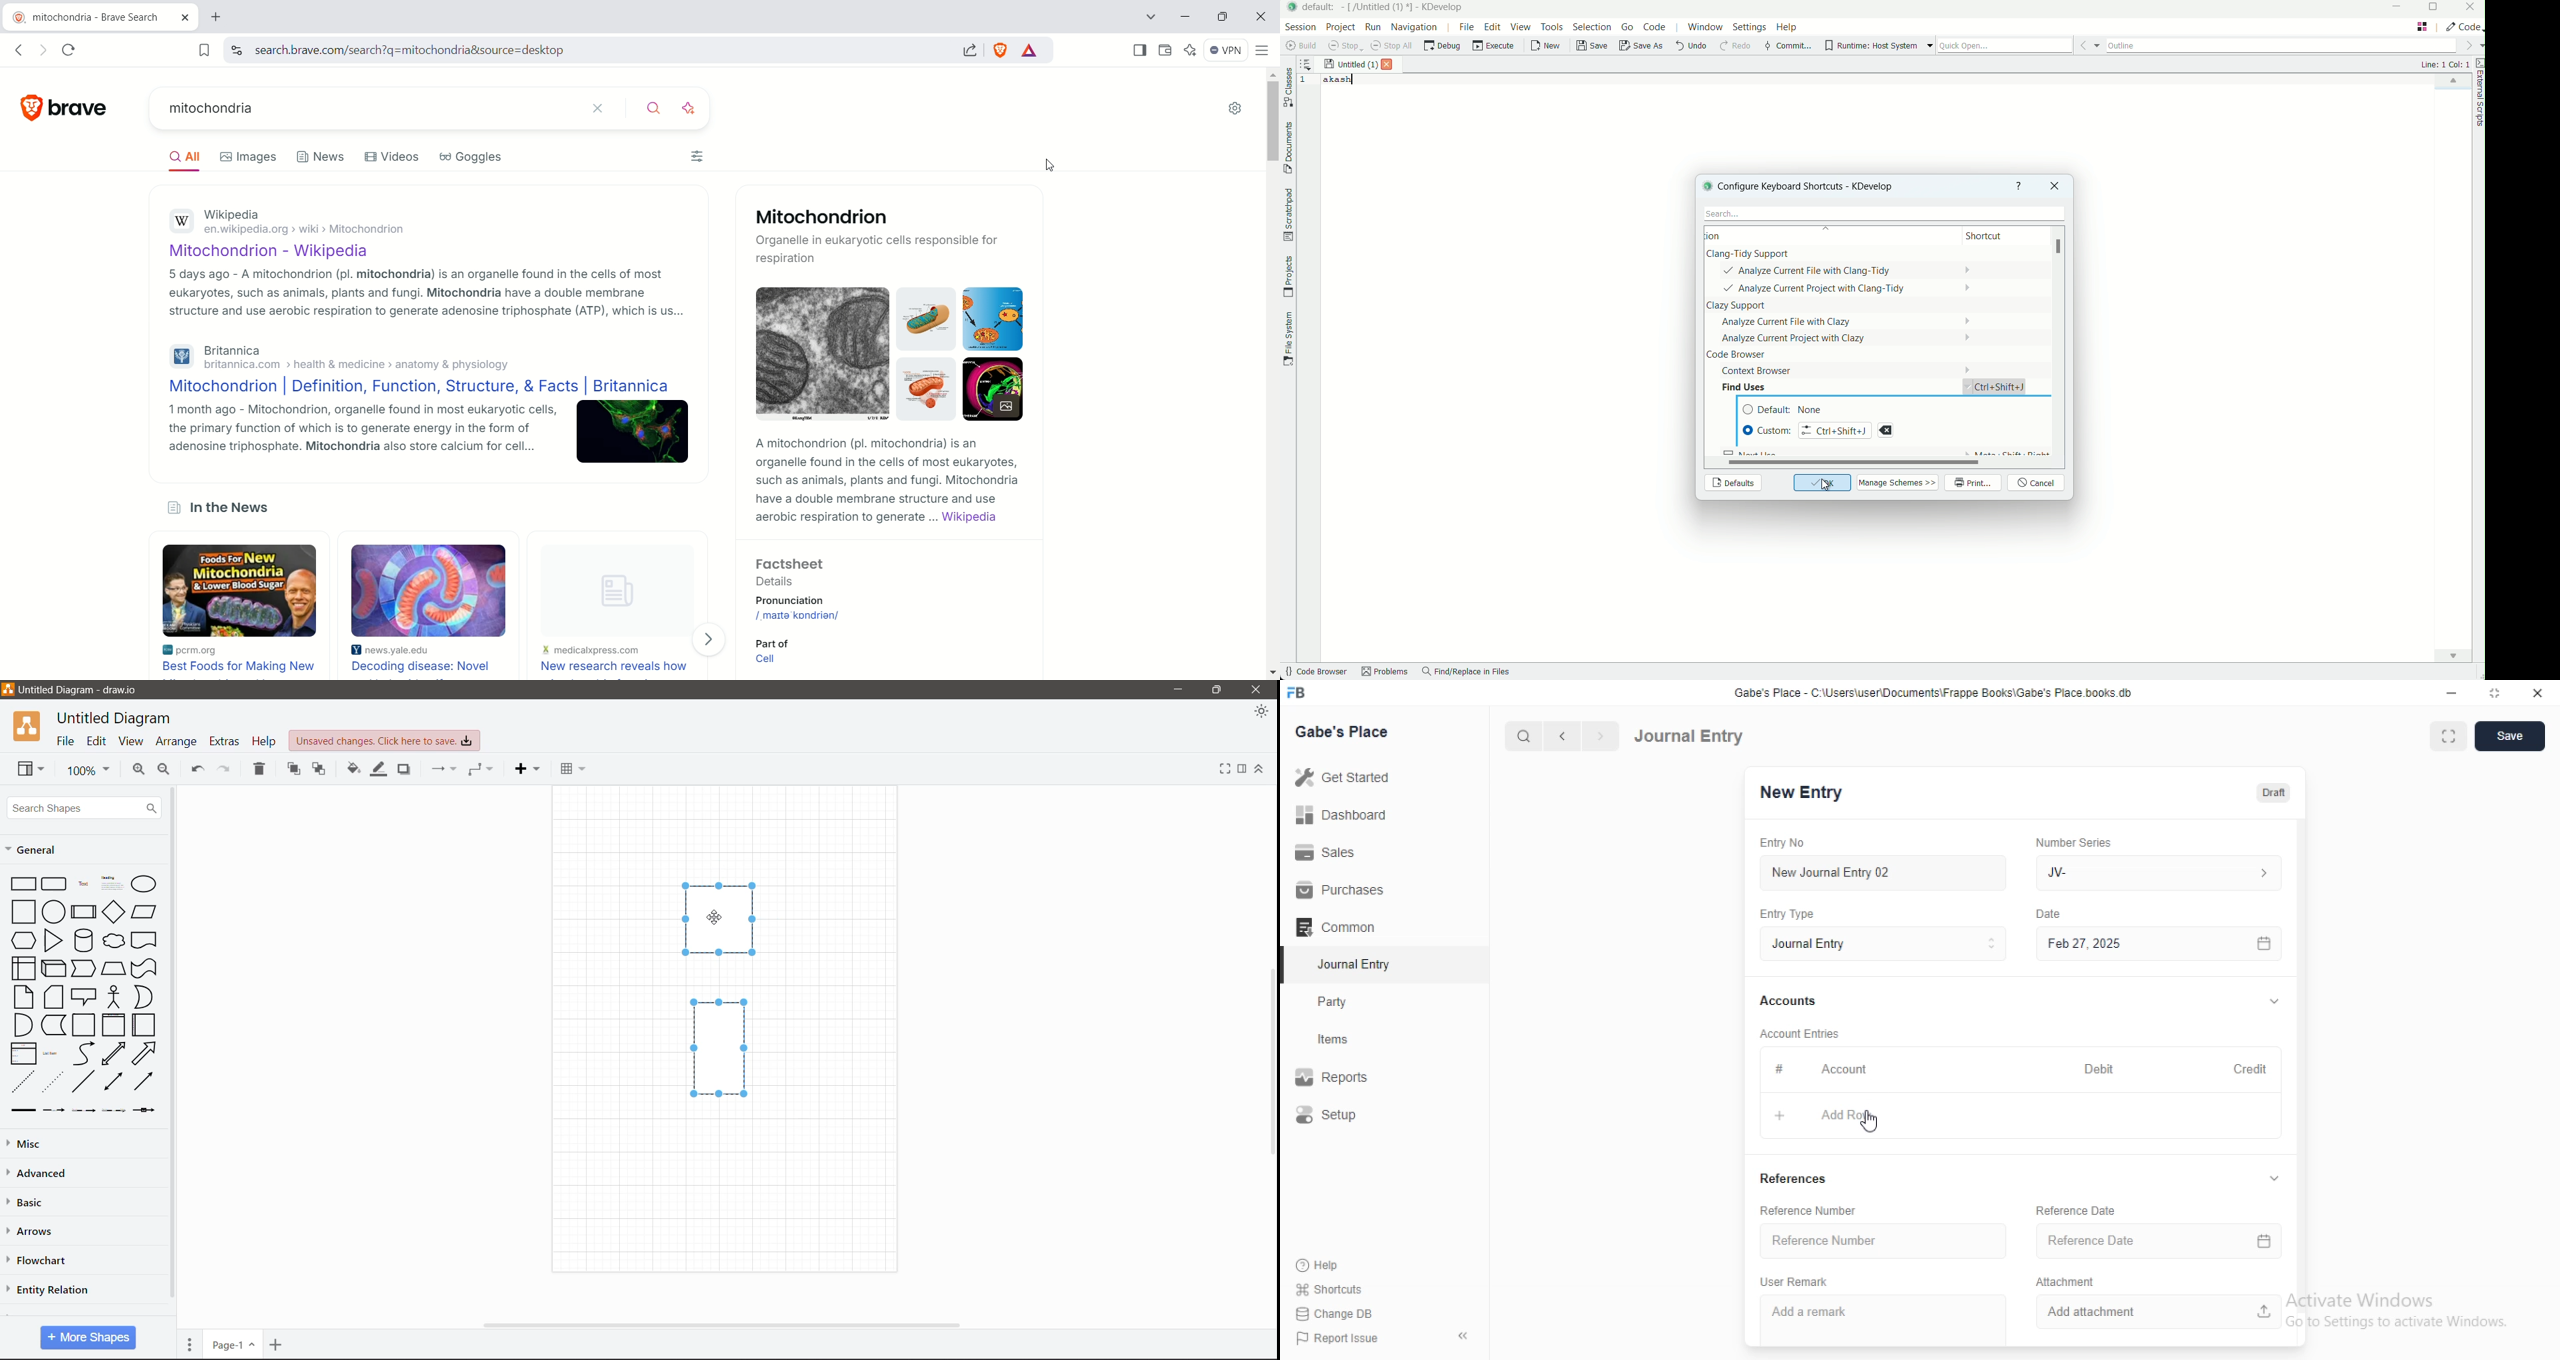 This screenshot has width=2576, height=1372. Describe the element at coordinates (1334, 1002) in the screenshot. I see `Party` at that location.